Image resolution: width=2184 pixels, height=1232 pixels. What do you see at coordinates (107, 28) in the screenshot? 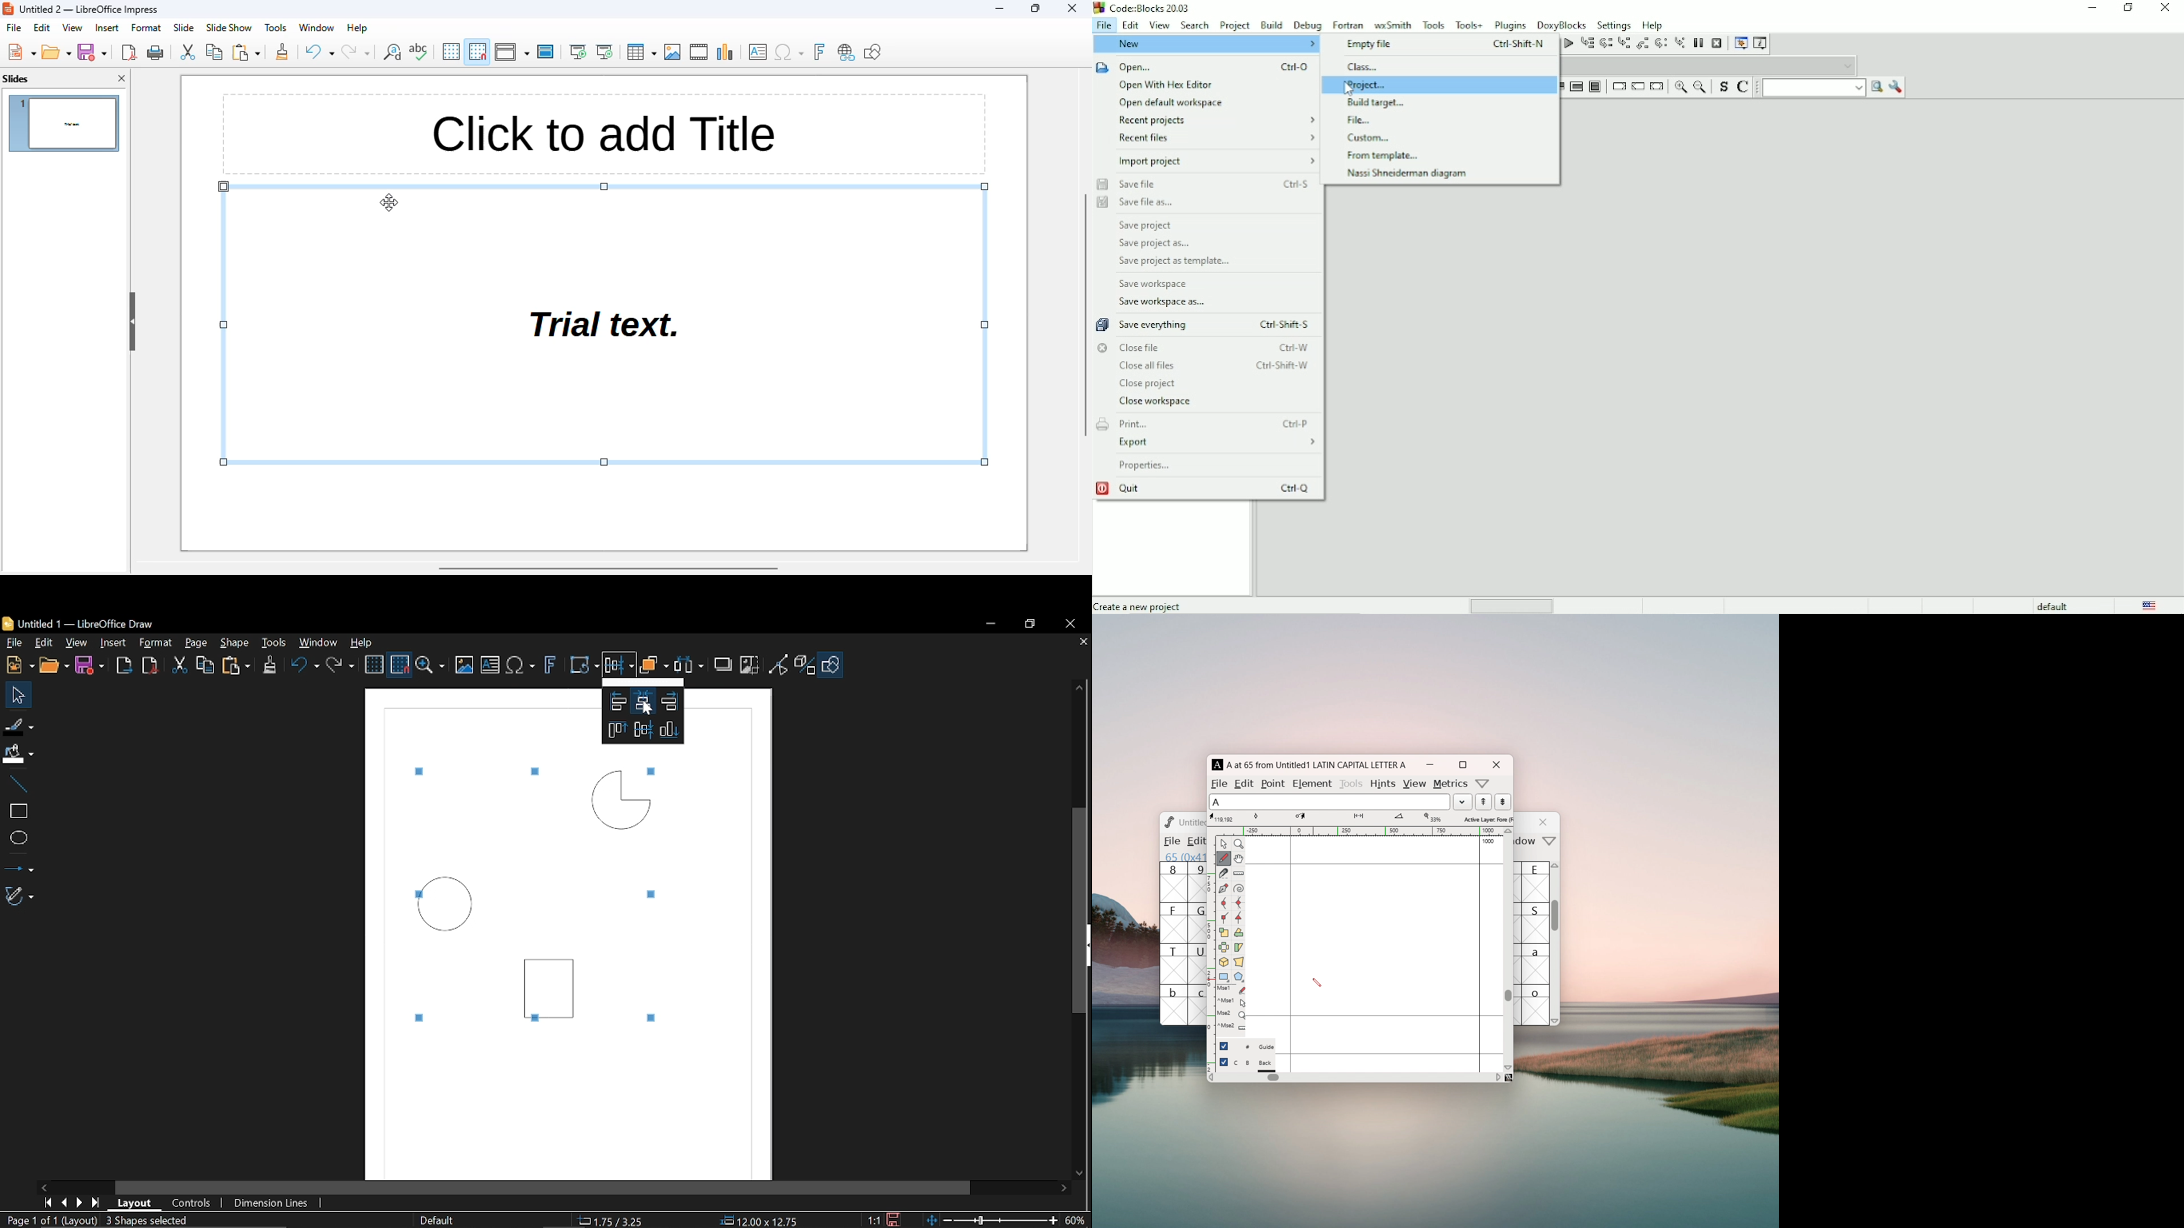
I see `insert` at bounding box center [107, 28].